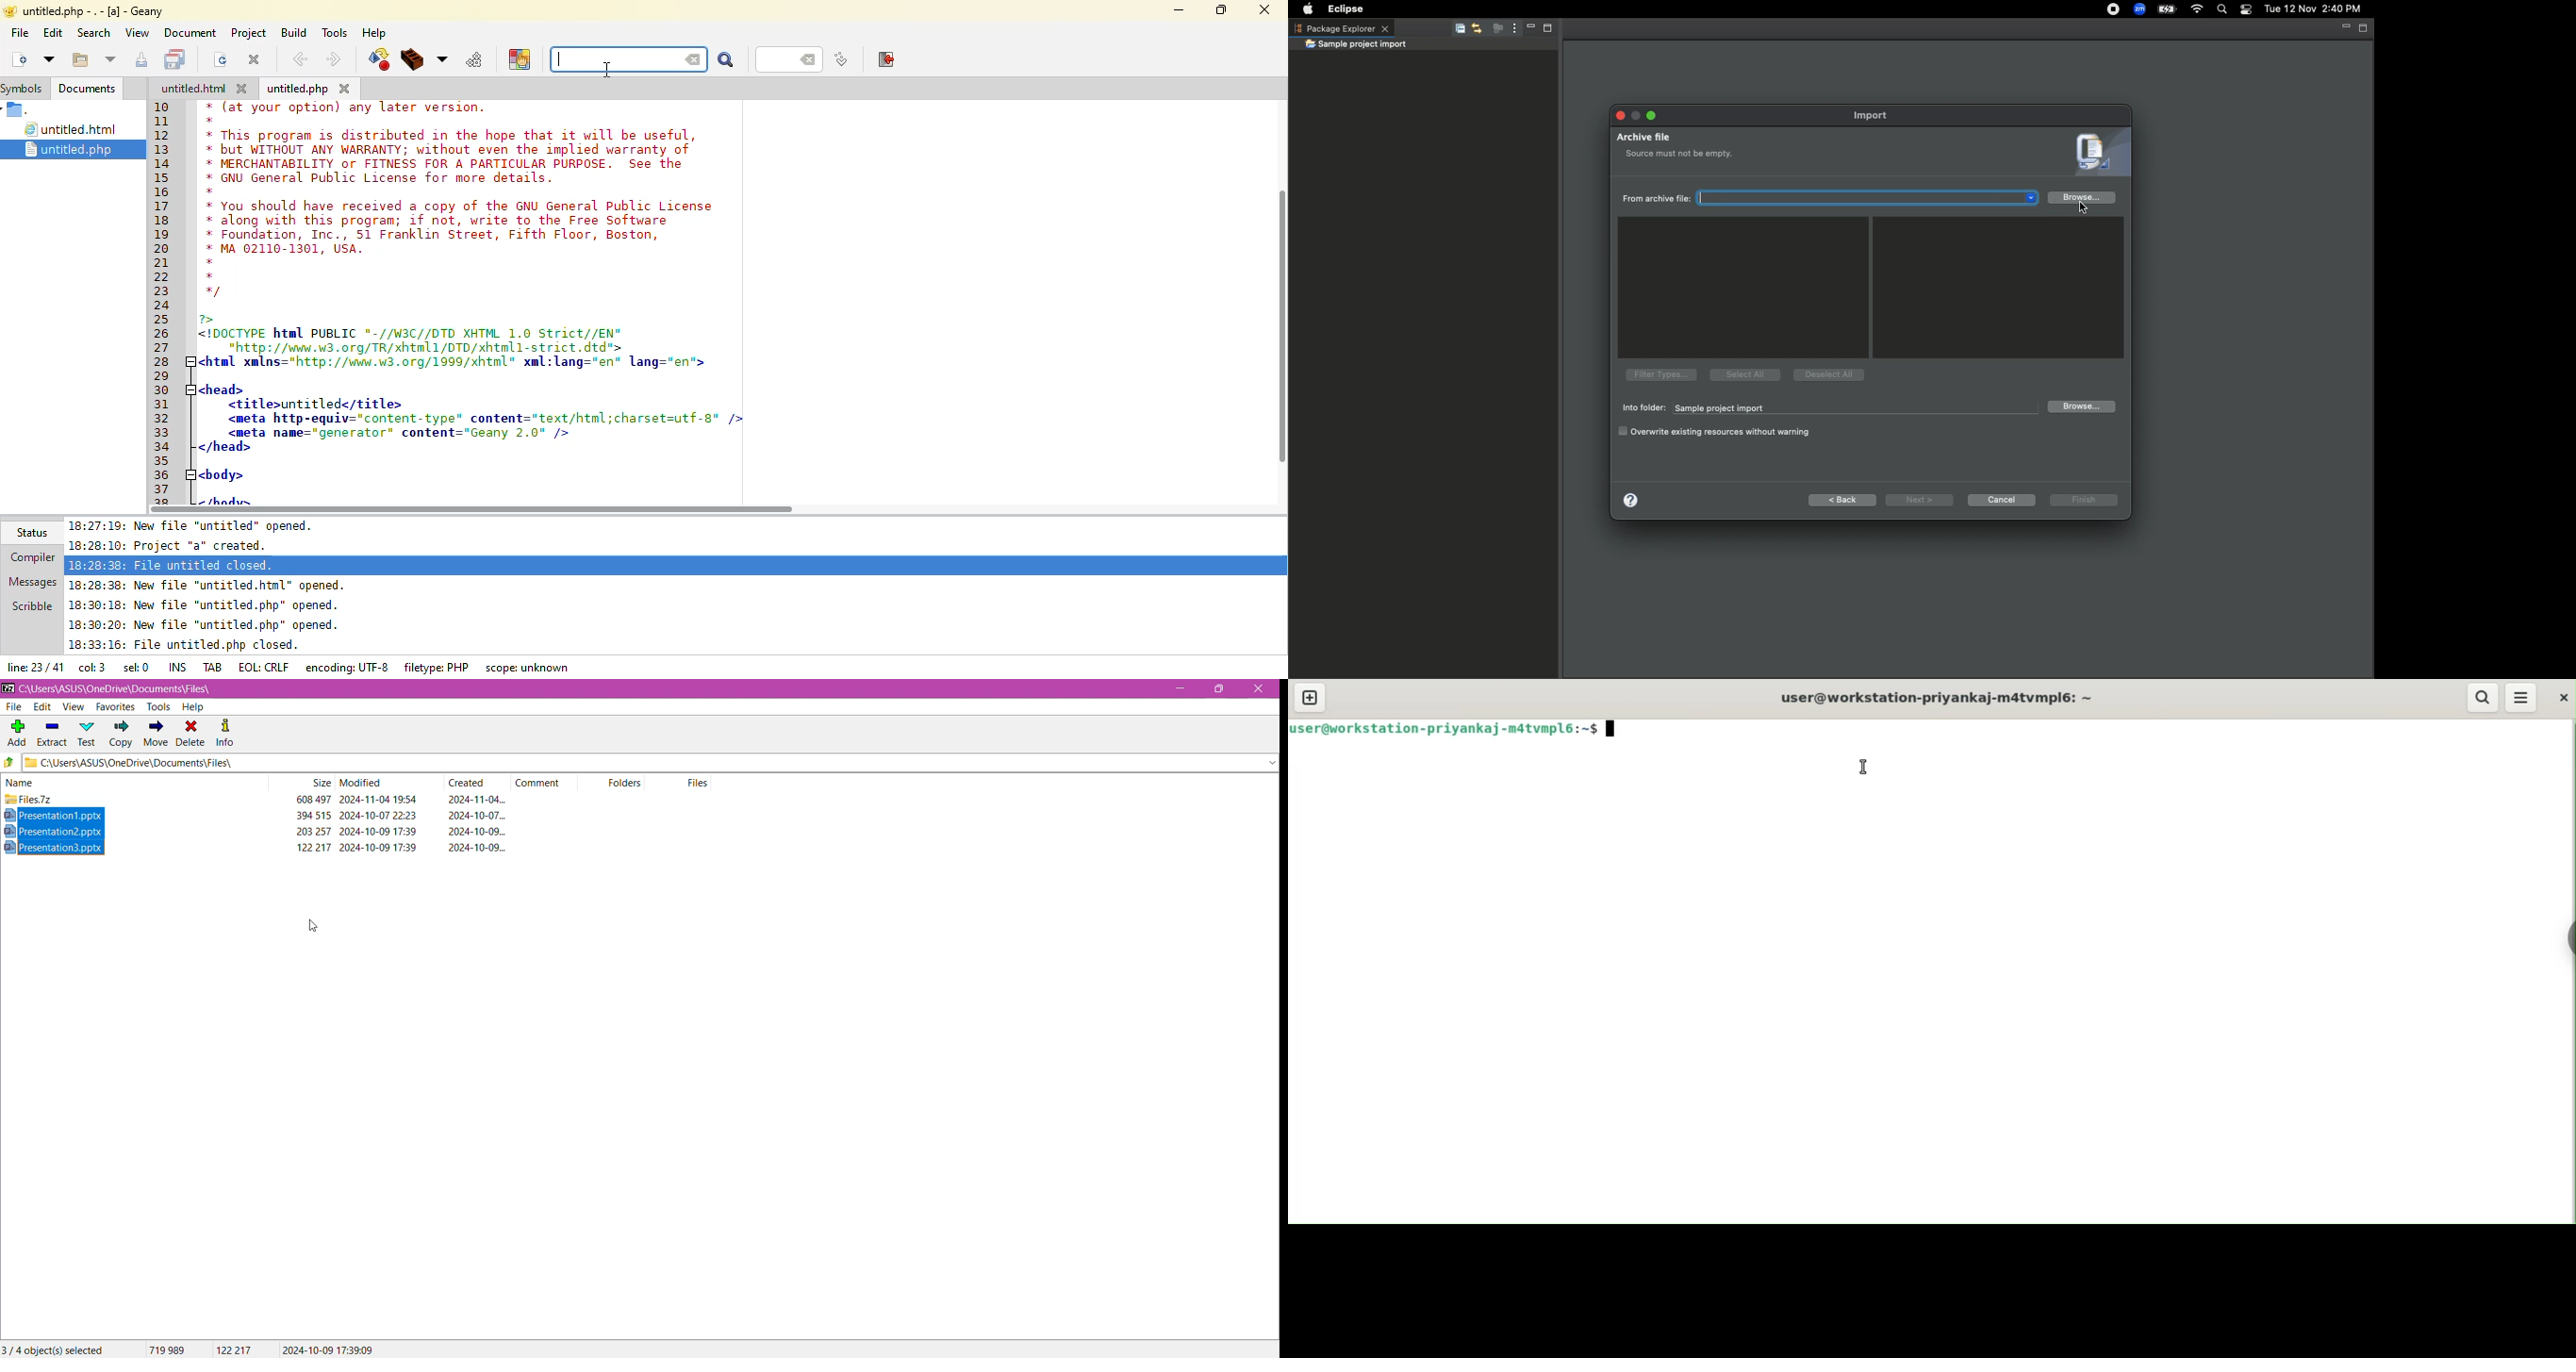  What do you see at coordinates (298, 90) in the screenshot?
I see `untitled.php` at bounding box center [298, 90].